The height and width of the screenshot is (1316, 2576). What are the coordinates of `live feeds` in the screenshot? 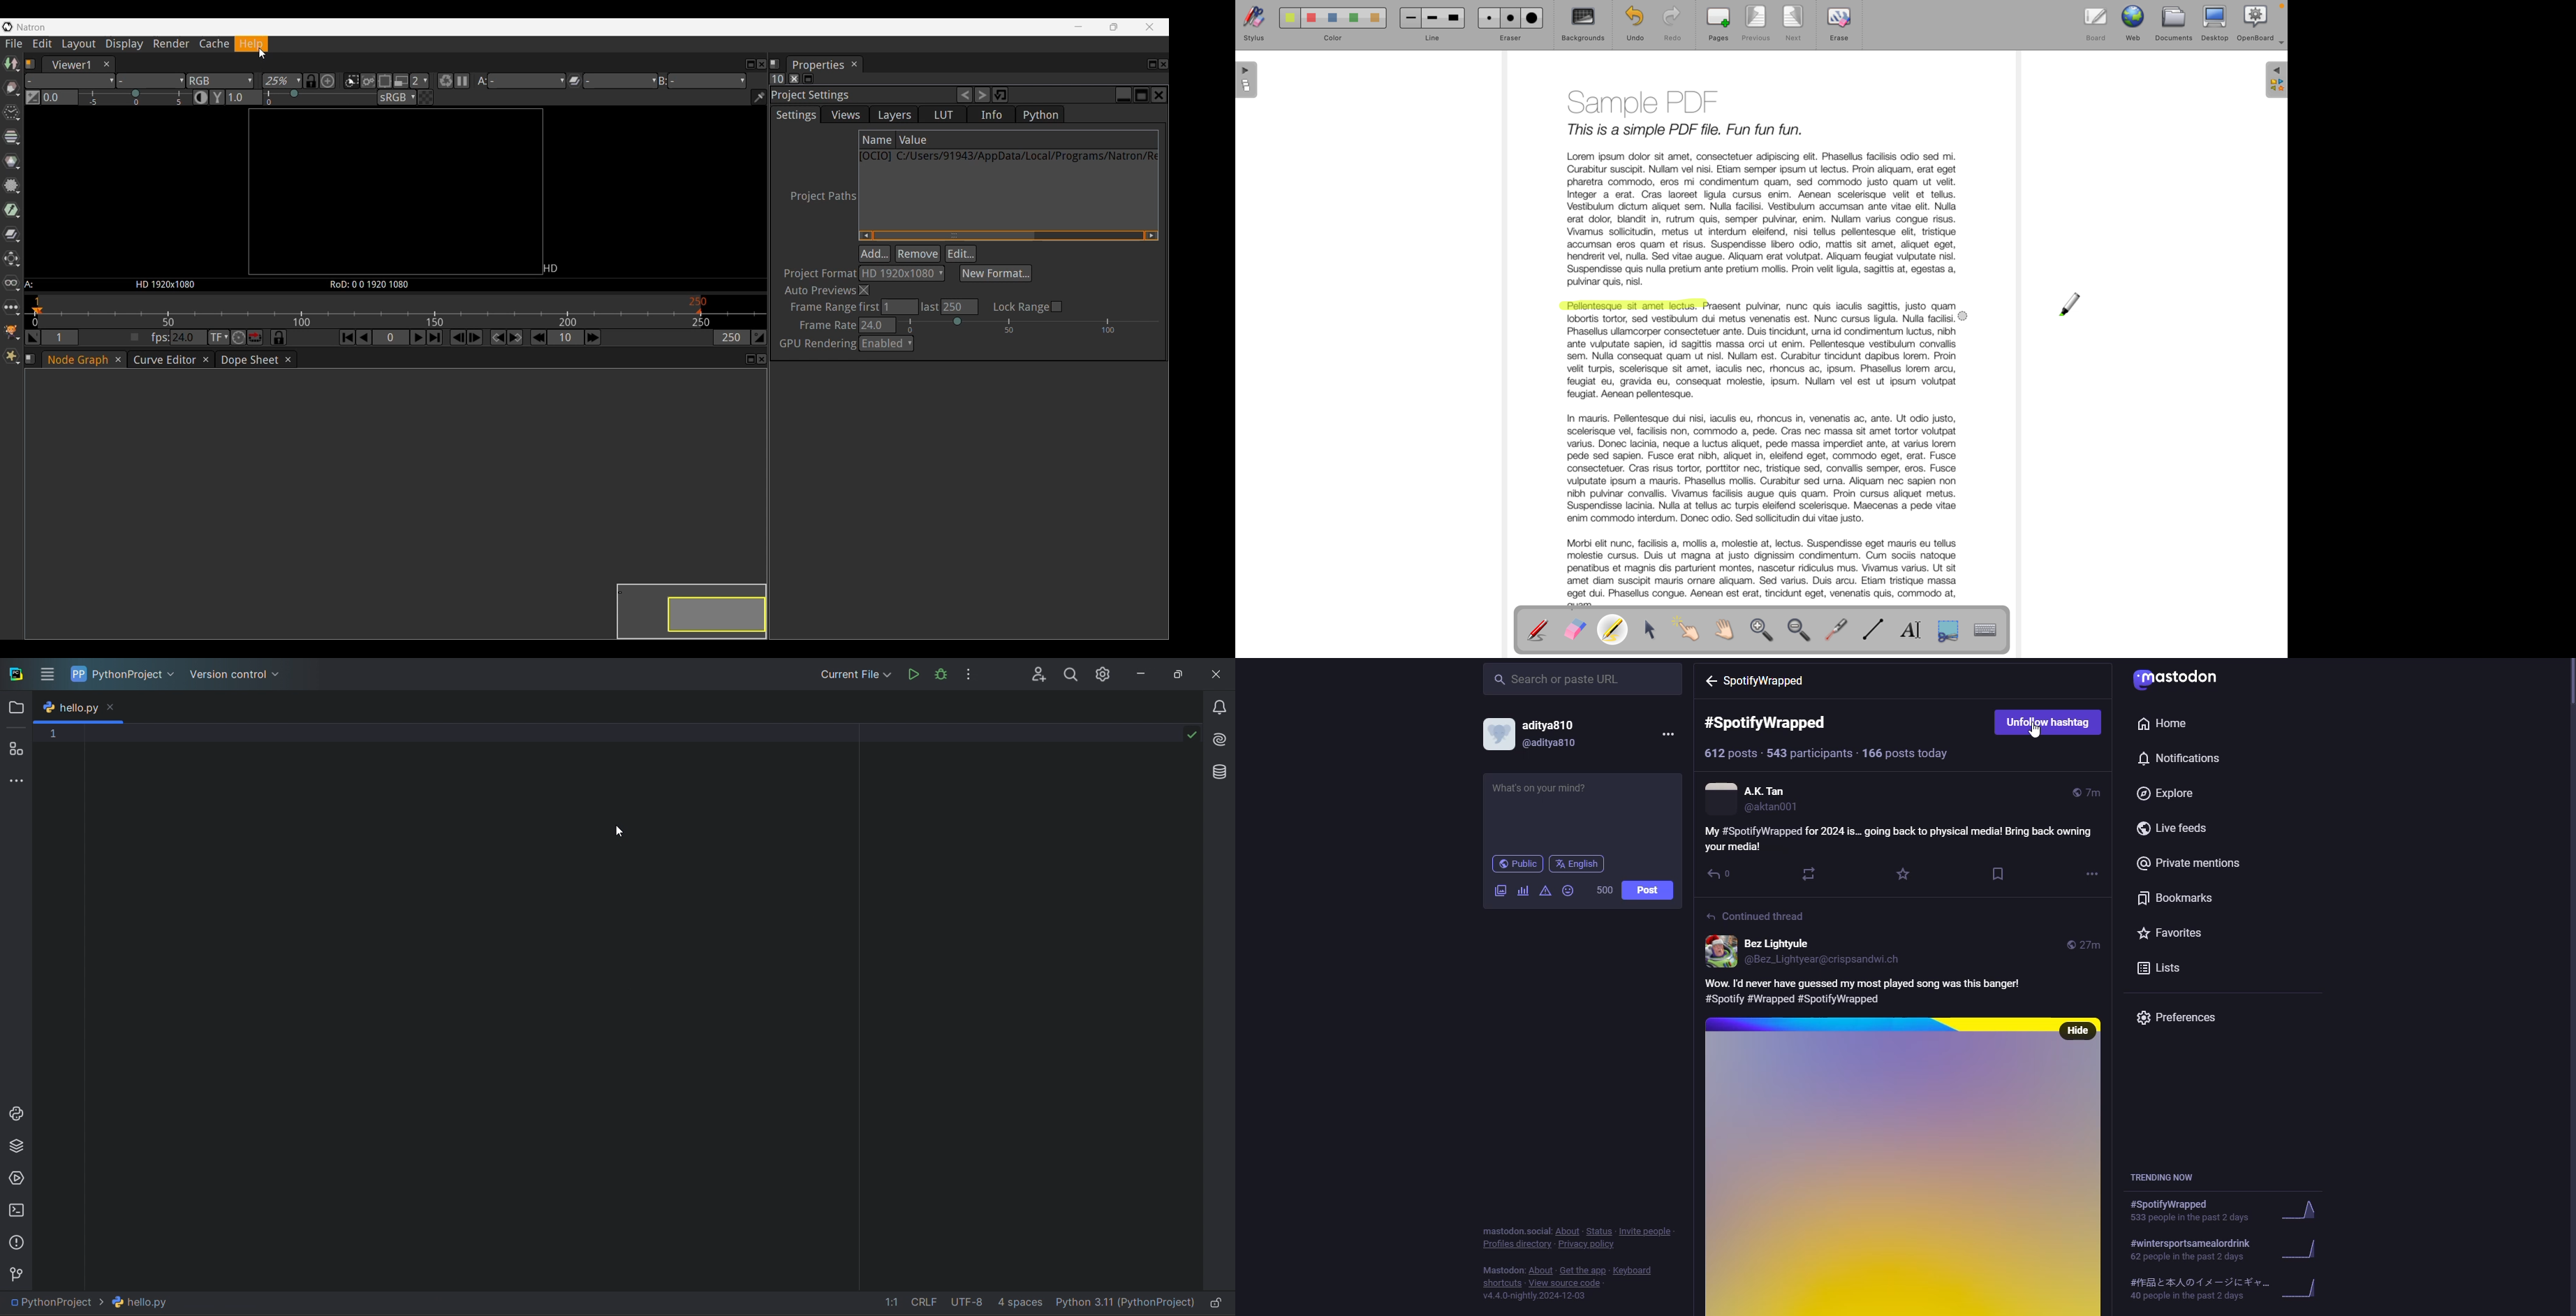 It's located at (2177, 828).